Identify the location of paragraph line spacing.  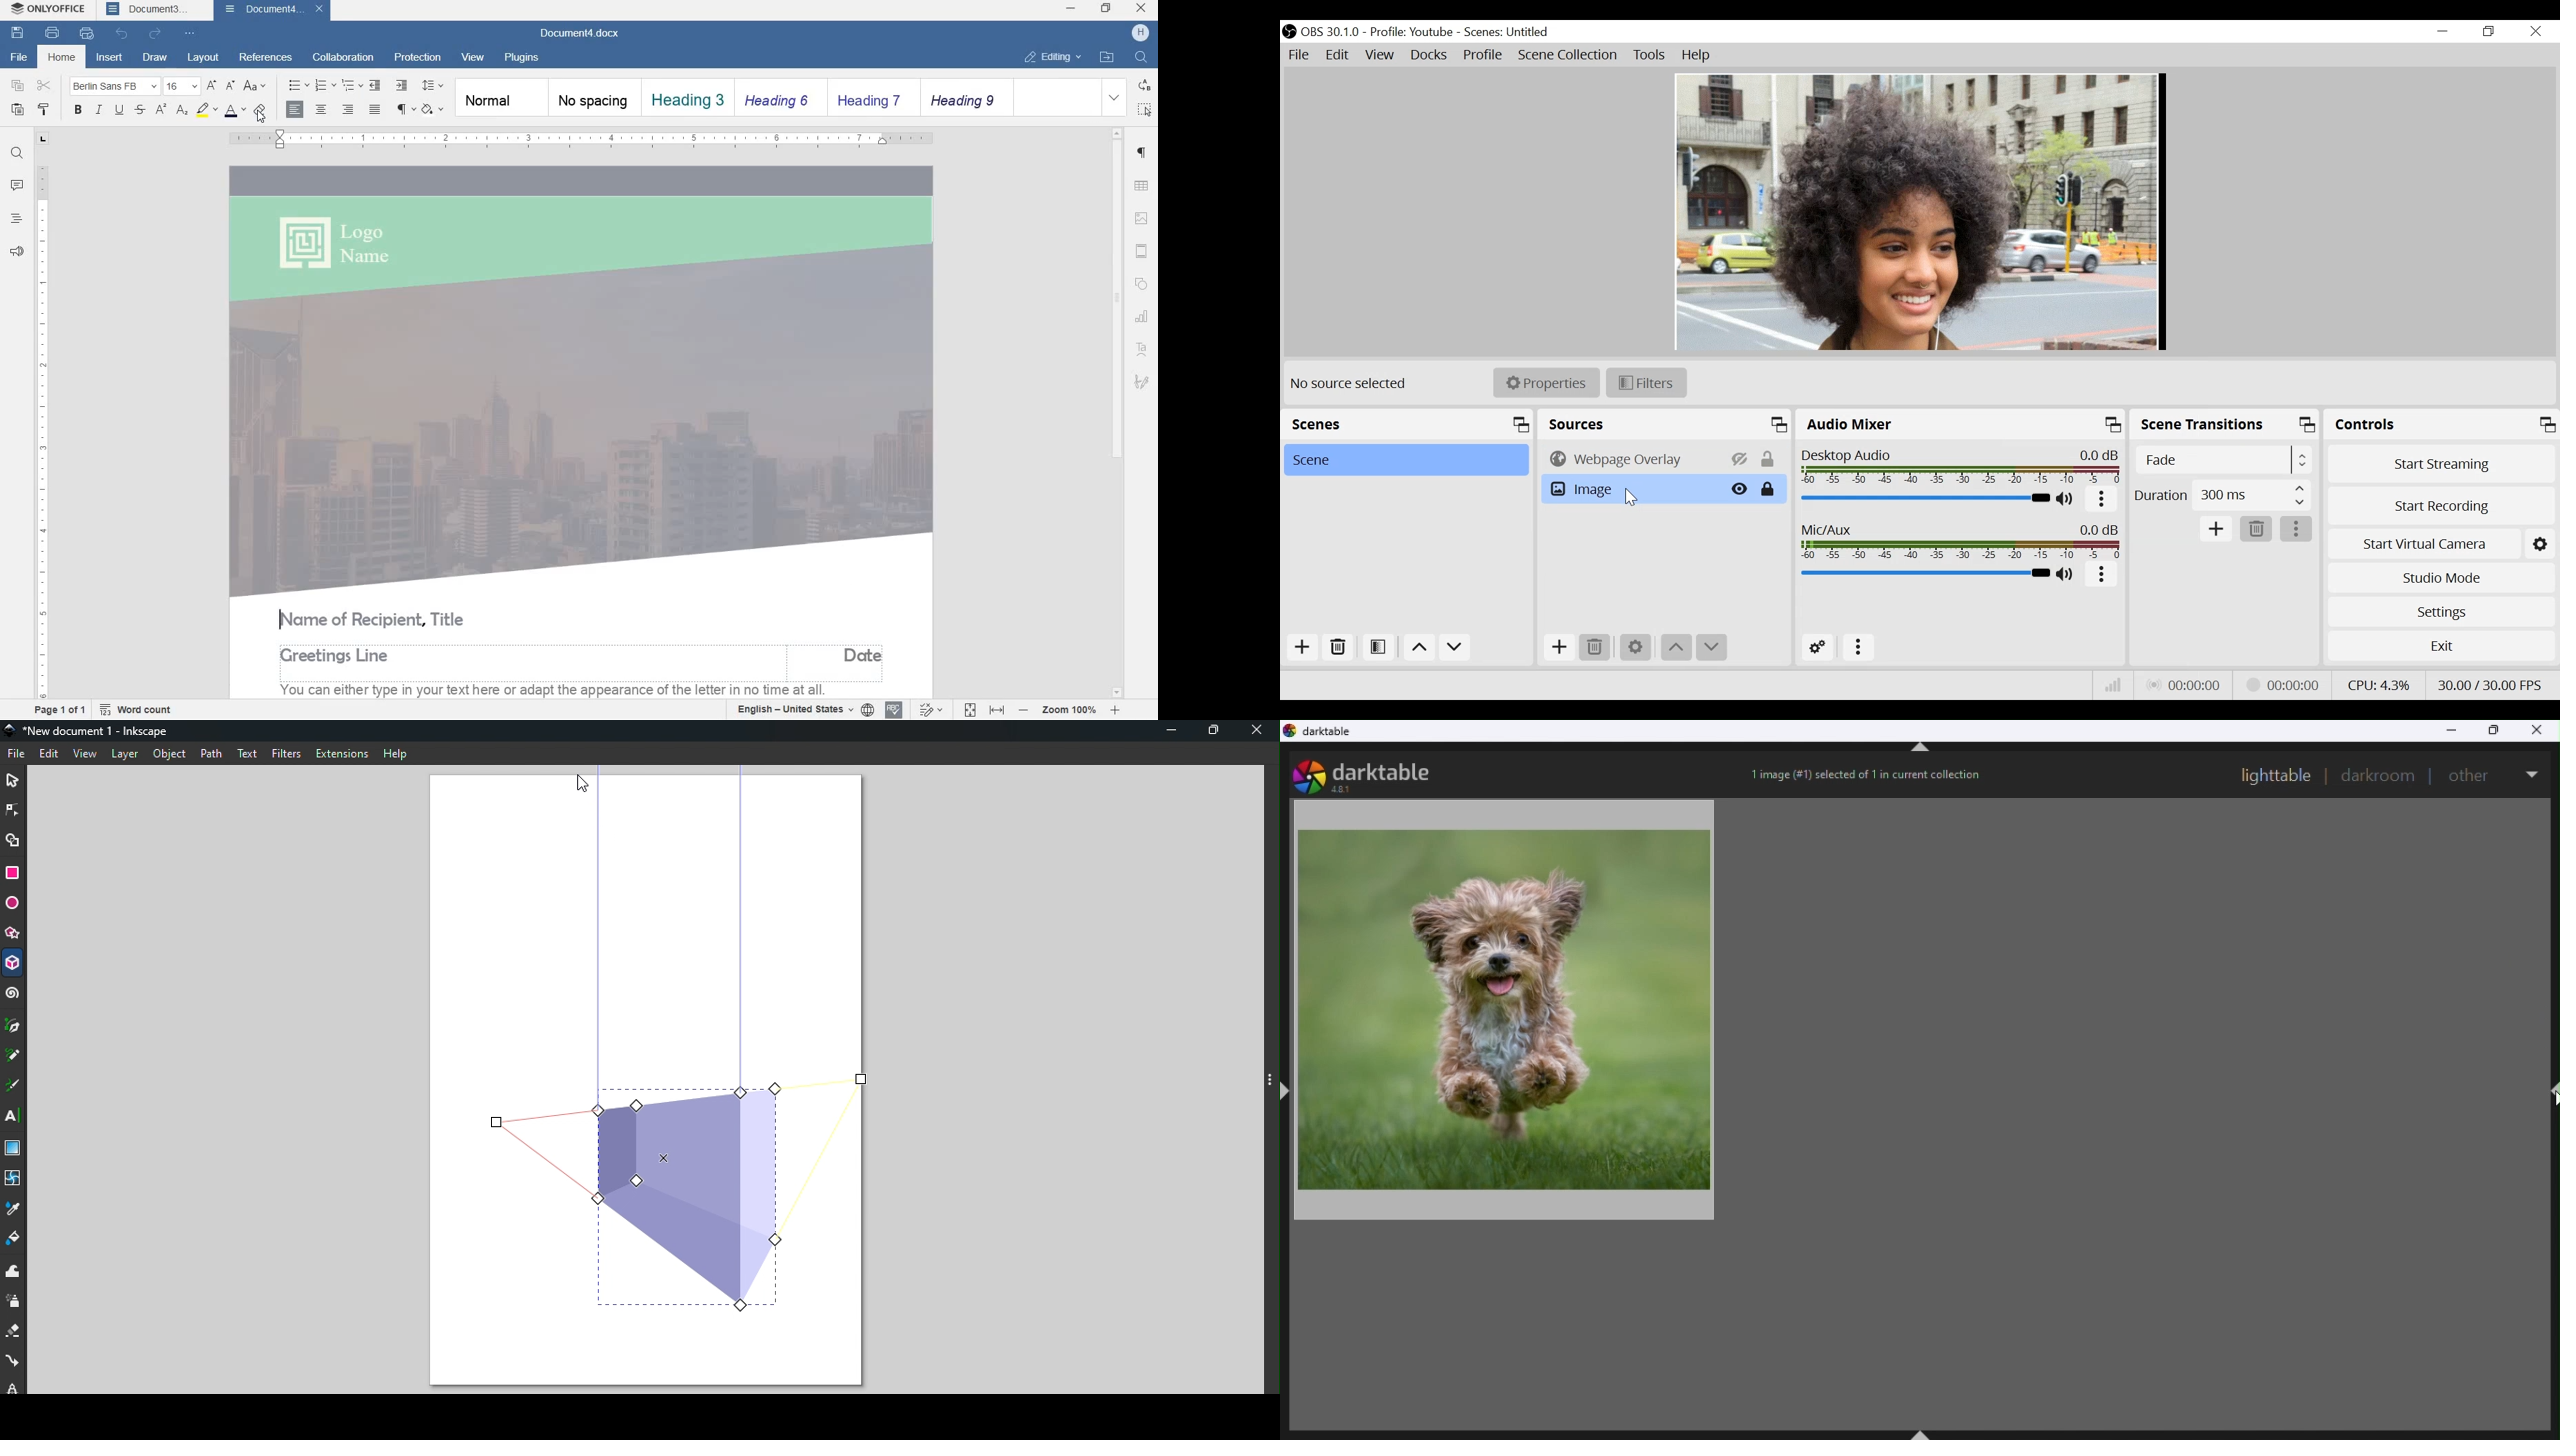
(432, 86).